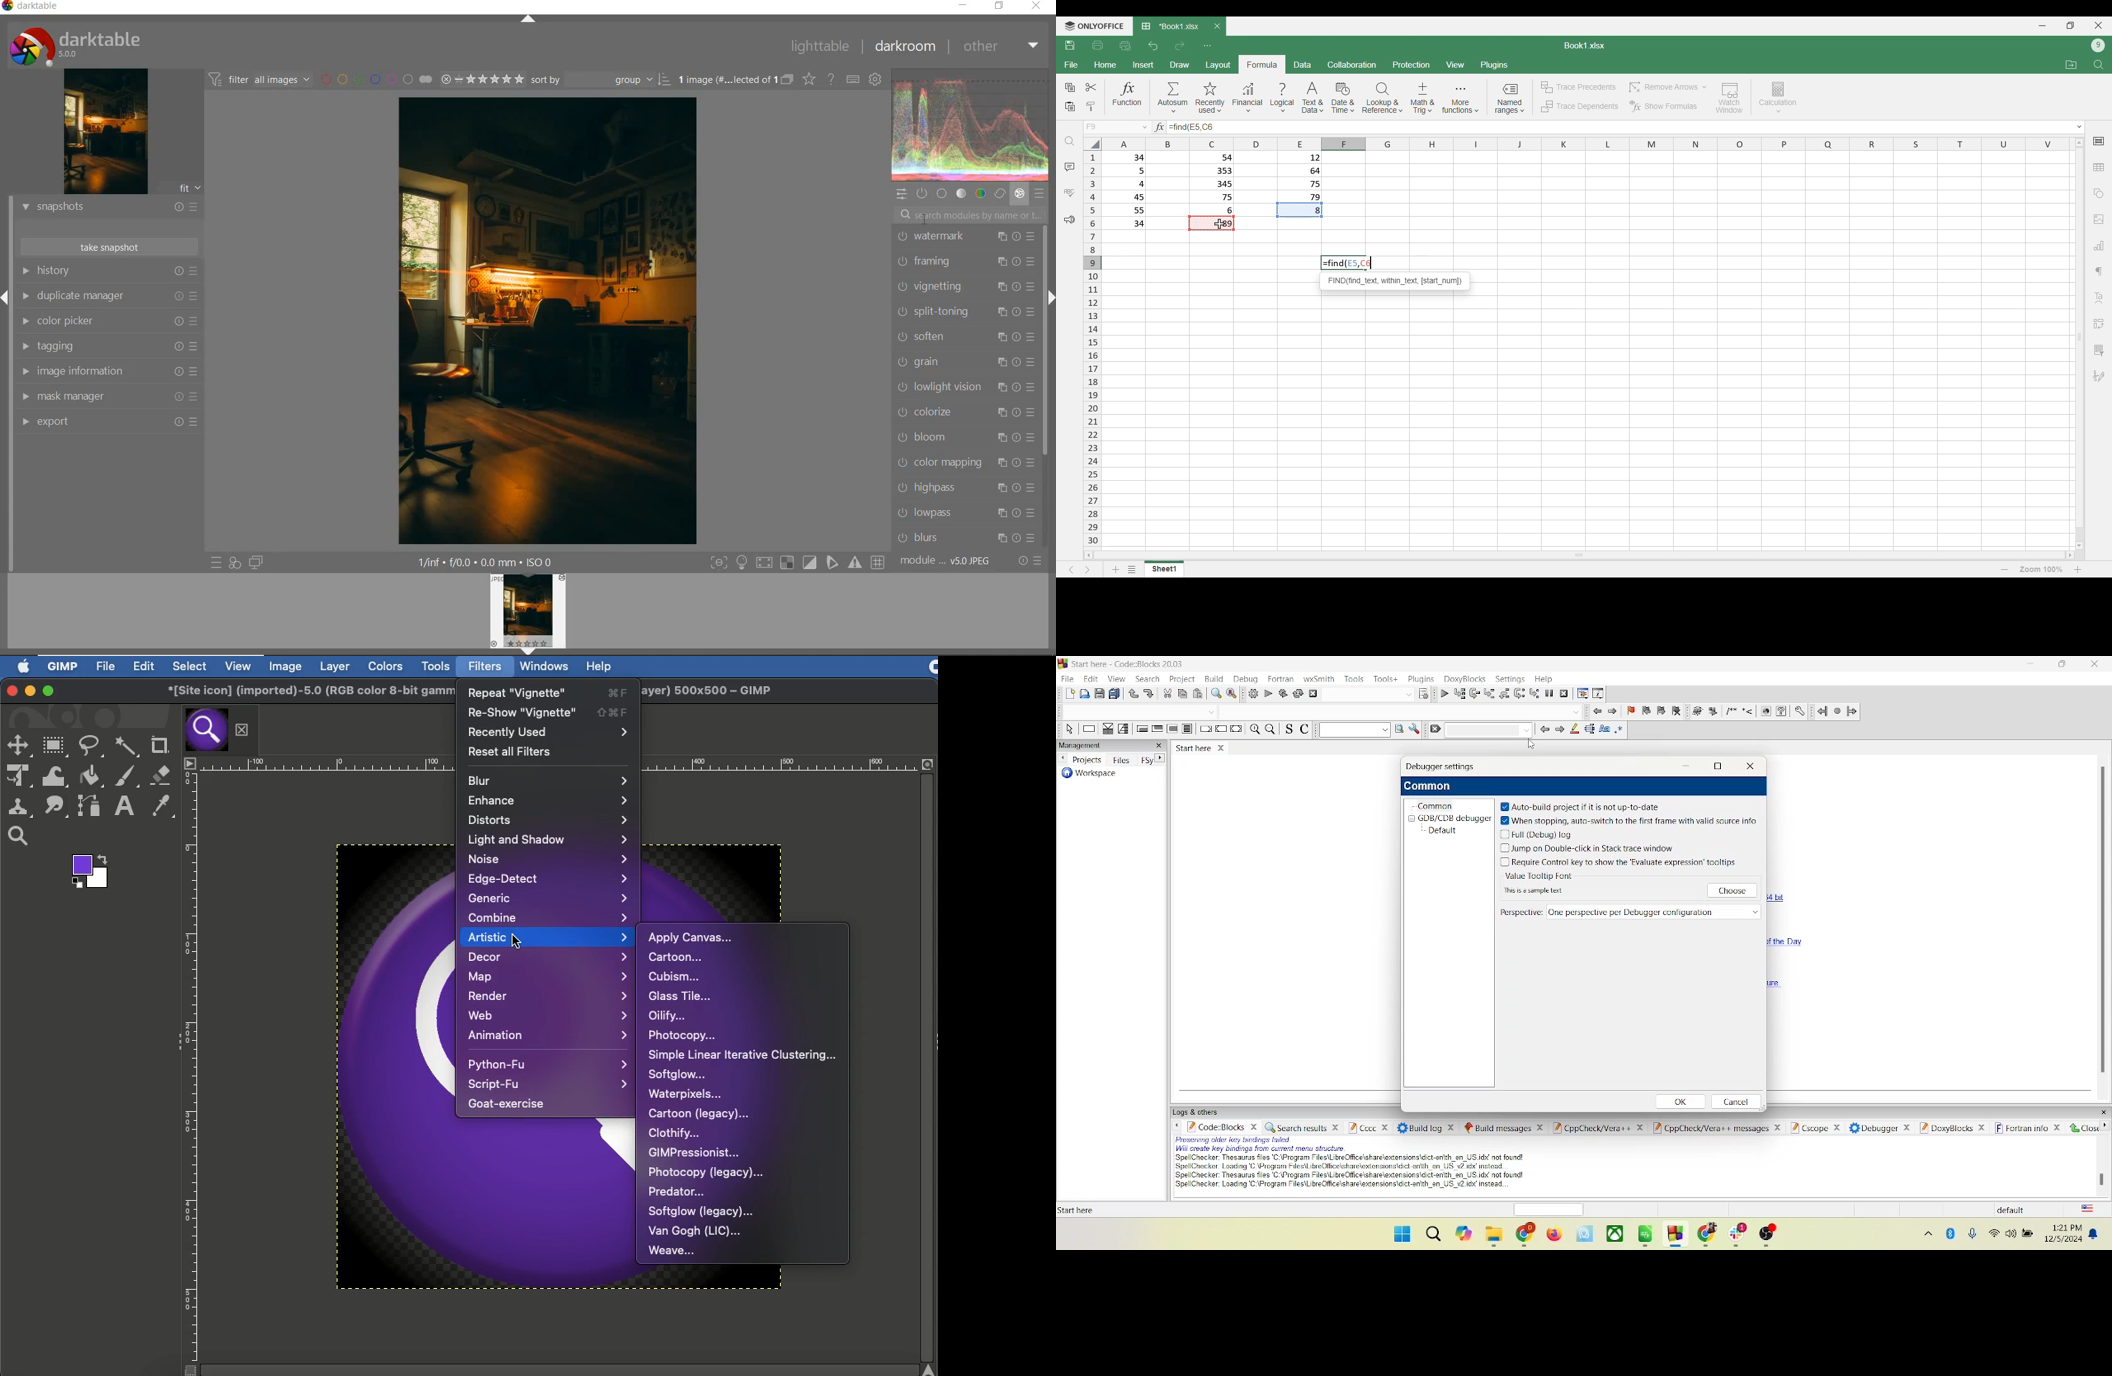 This screenshot has height=1400, width=2128. What do you see at coordinates (1689, 766) in the screenshot?
I see `minimize` at bounding box center [1689, 766].